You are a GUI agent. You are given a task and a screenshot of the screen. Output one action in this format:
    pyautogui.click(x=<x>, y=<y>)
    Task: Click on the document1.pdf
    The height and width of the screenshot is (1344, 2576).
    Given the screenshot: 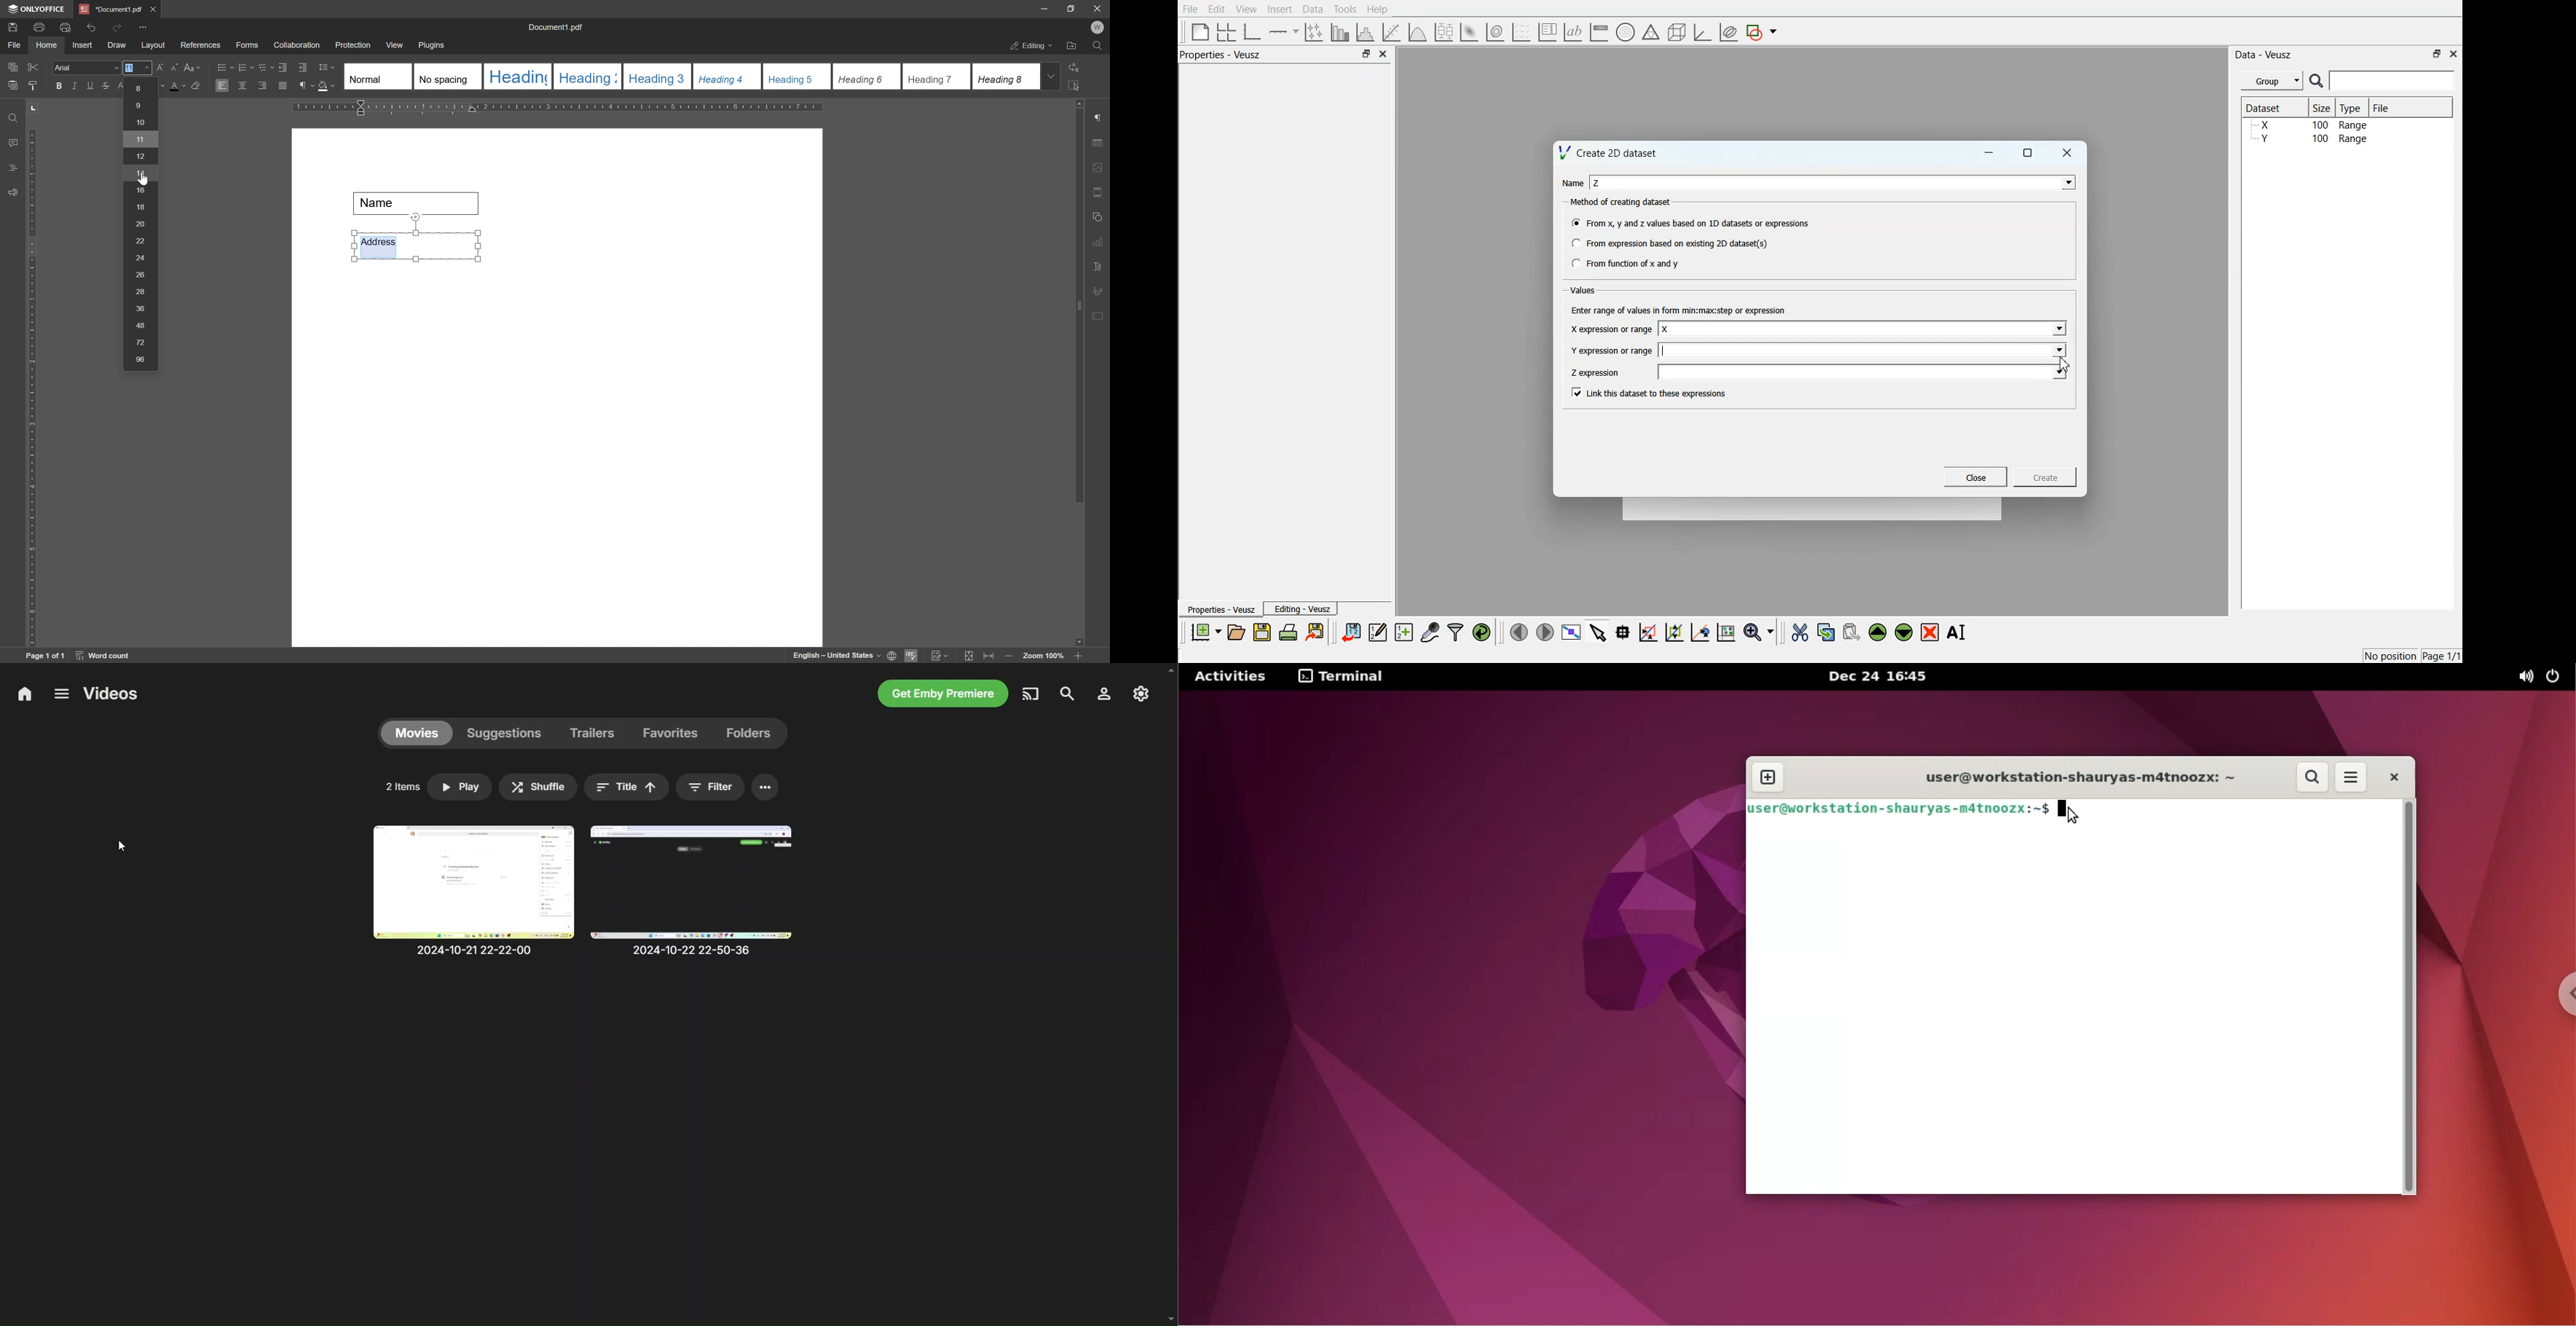 What is the action you would take?
    pyautogui.click(x=557, y=28)
    